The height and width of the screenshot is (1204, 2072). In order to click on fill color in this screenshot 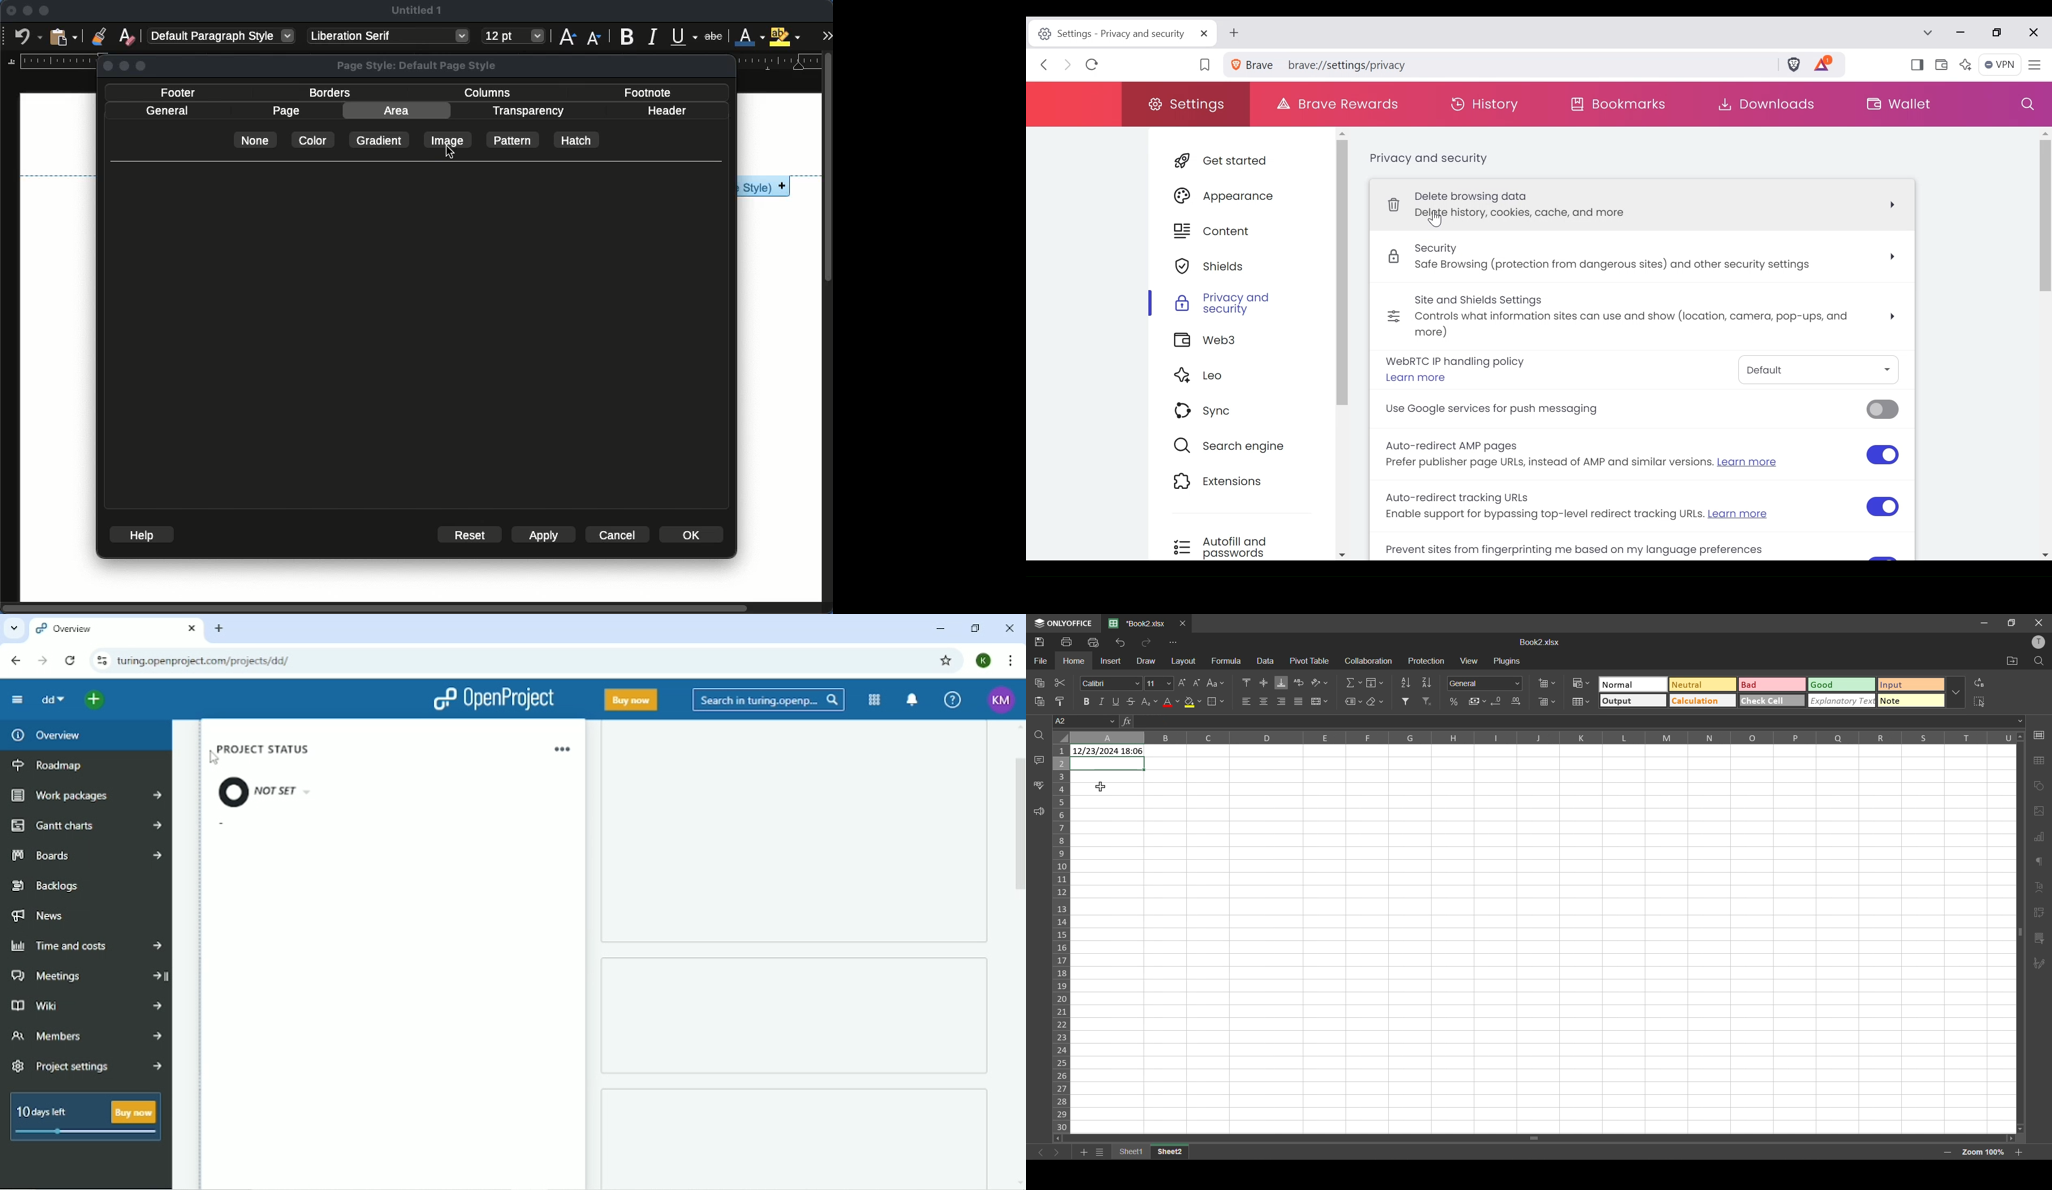, I will do `click(1194, 702)`.